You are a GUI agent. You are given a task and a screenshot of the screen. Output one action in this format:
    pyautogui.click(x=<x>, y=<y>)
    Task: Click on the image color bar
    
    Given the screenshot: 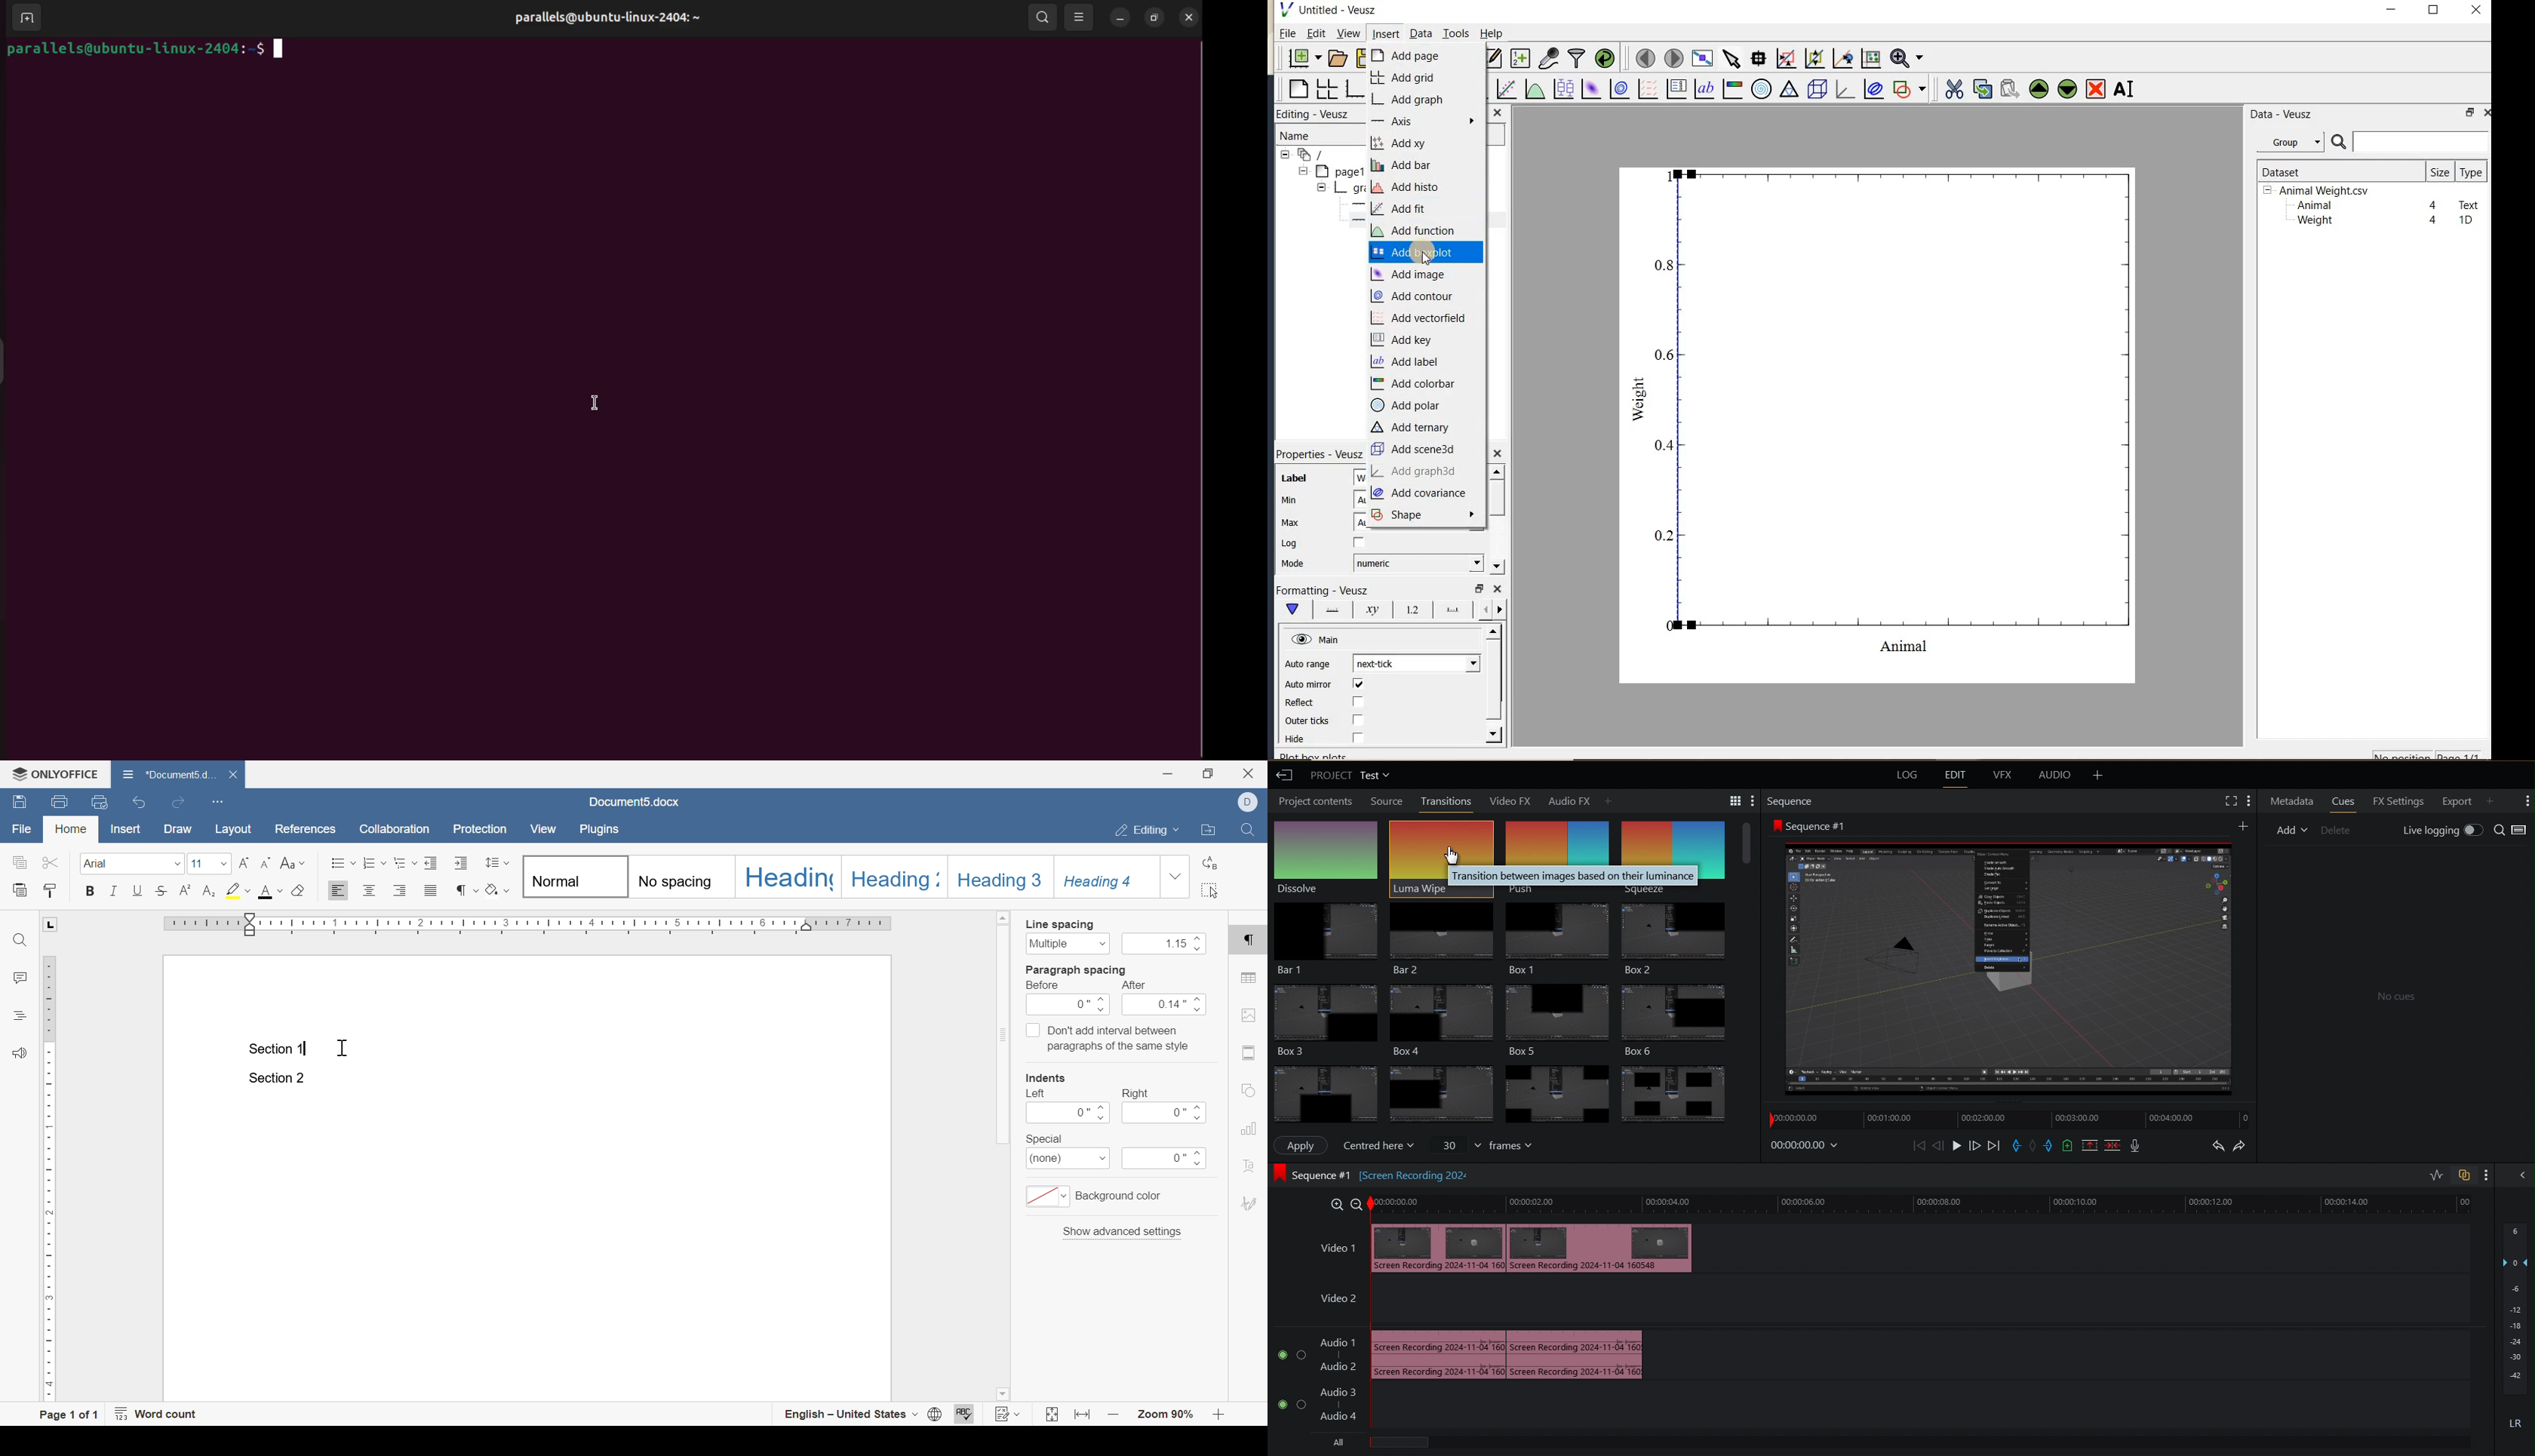 What is the action you would take?
    pyautogui.click(x=1732, y=89)
    